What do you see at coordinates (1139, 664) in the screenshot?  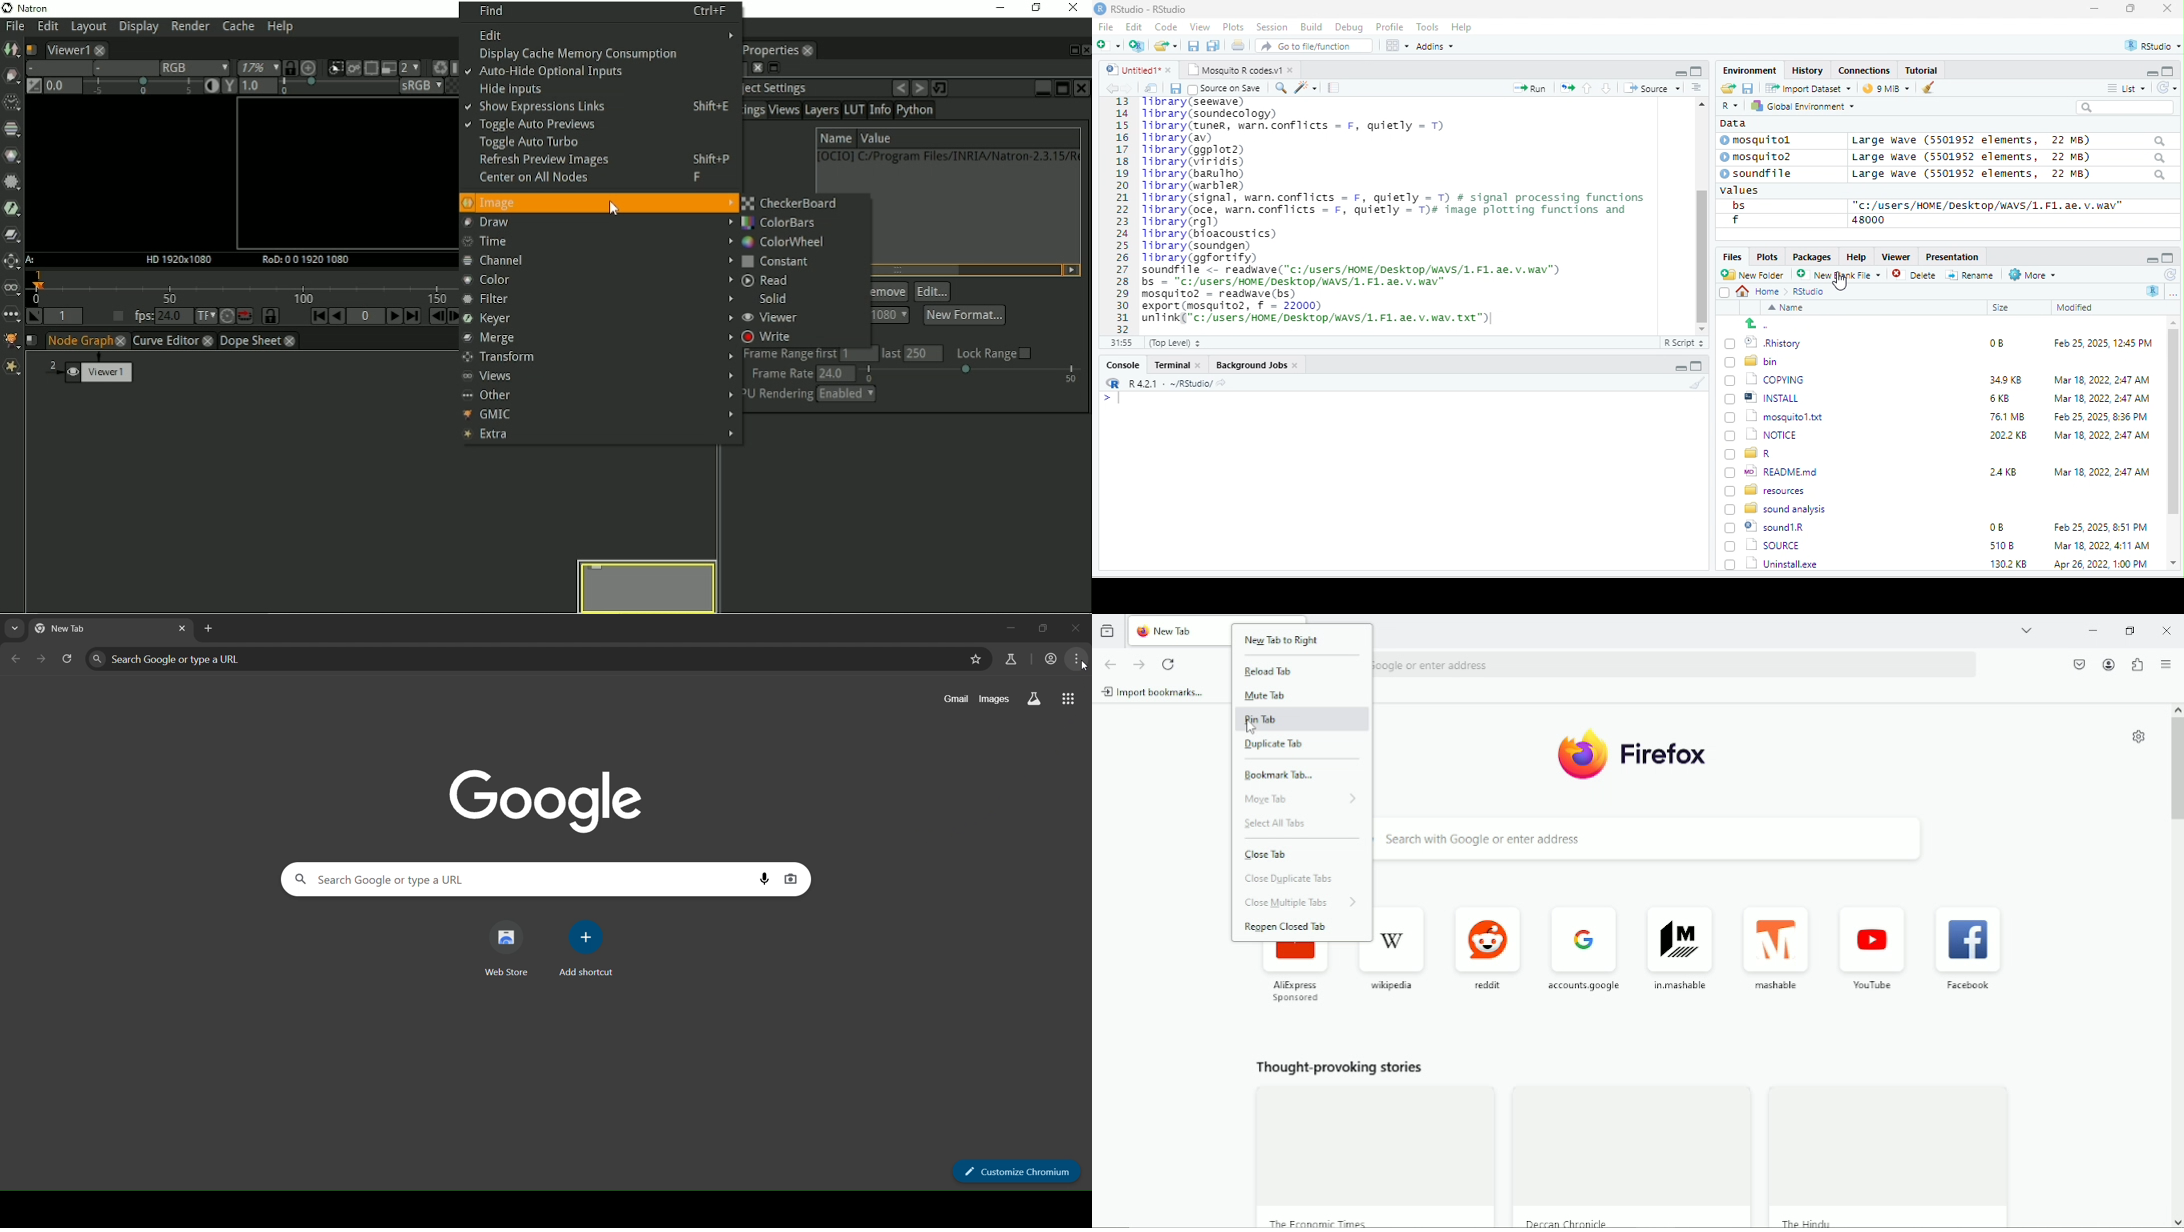 I see `Go forward` at bounding box center [1139, 664].